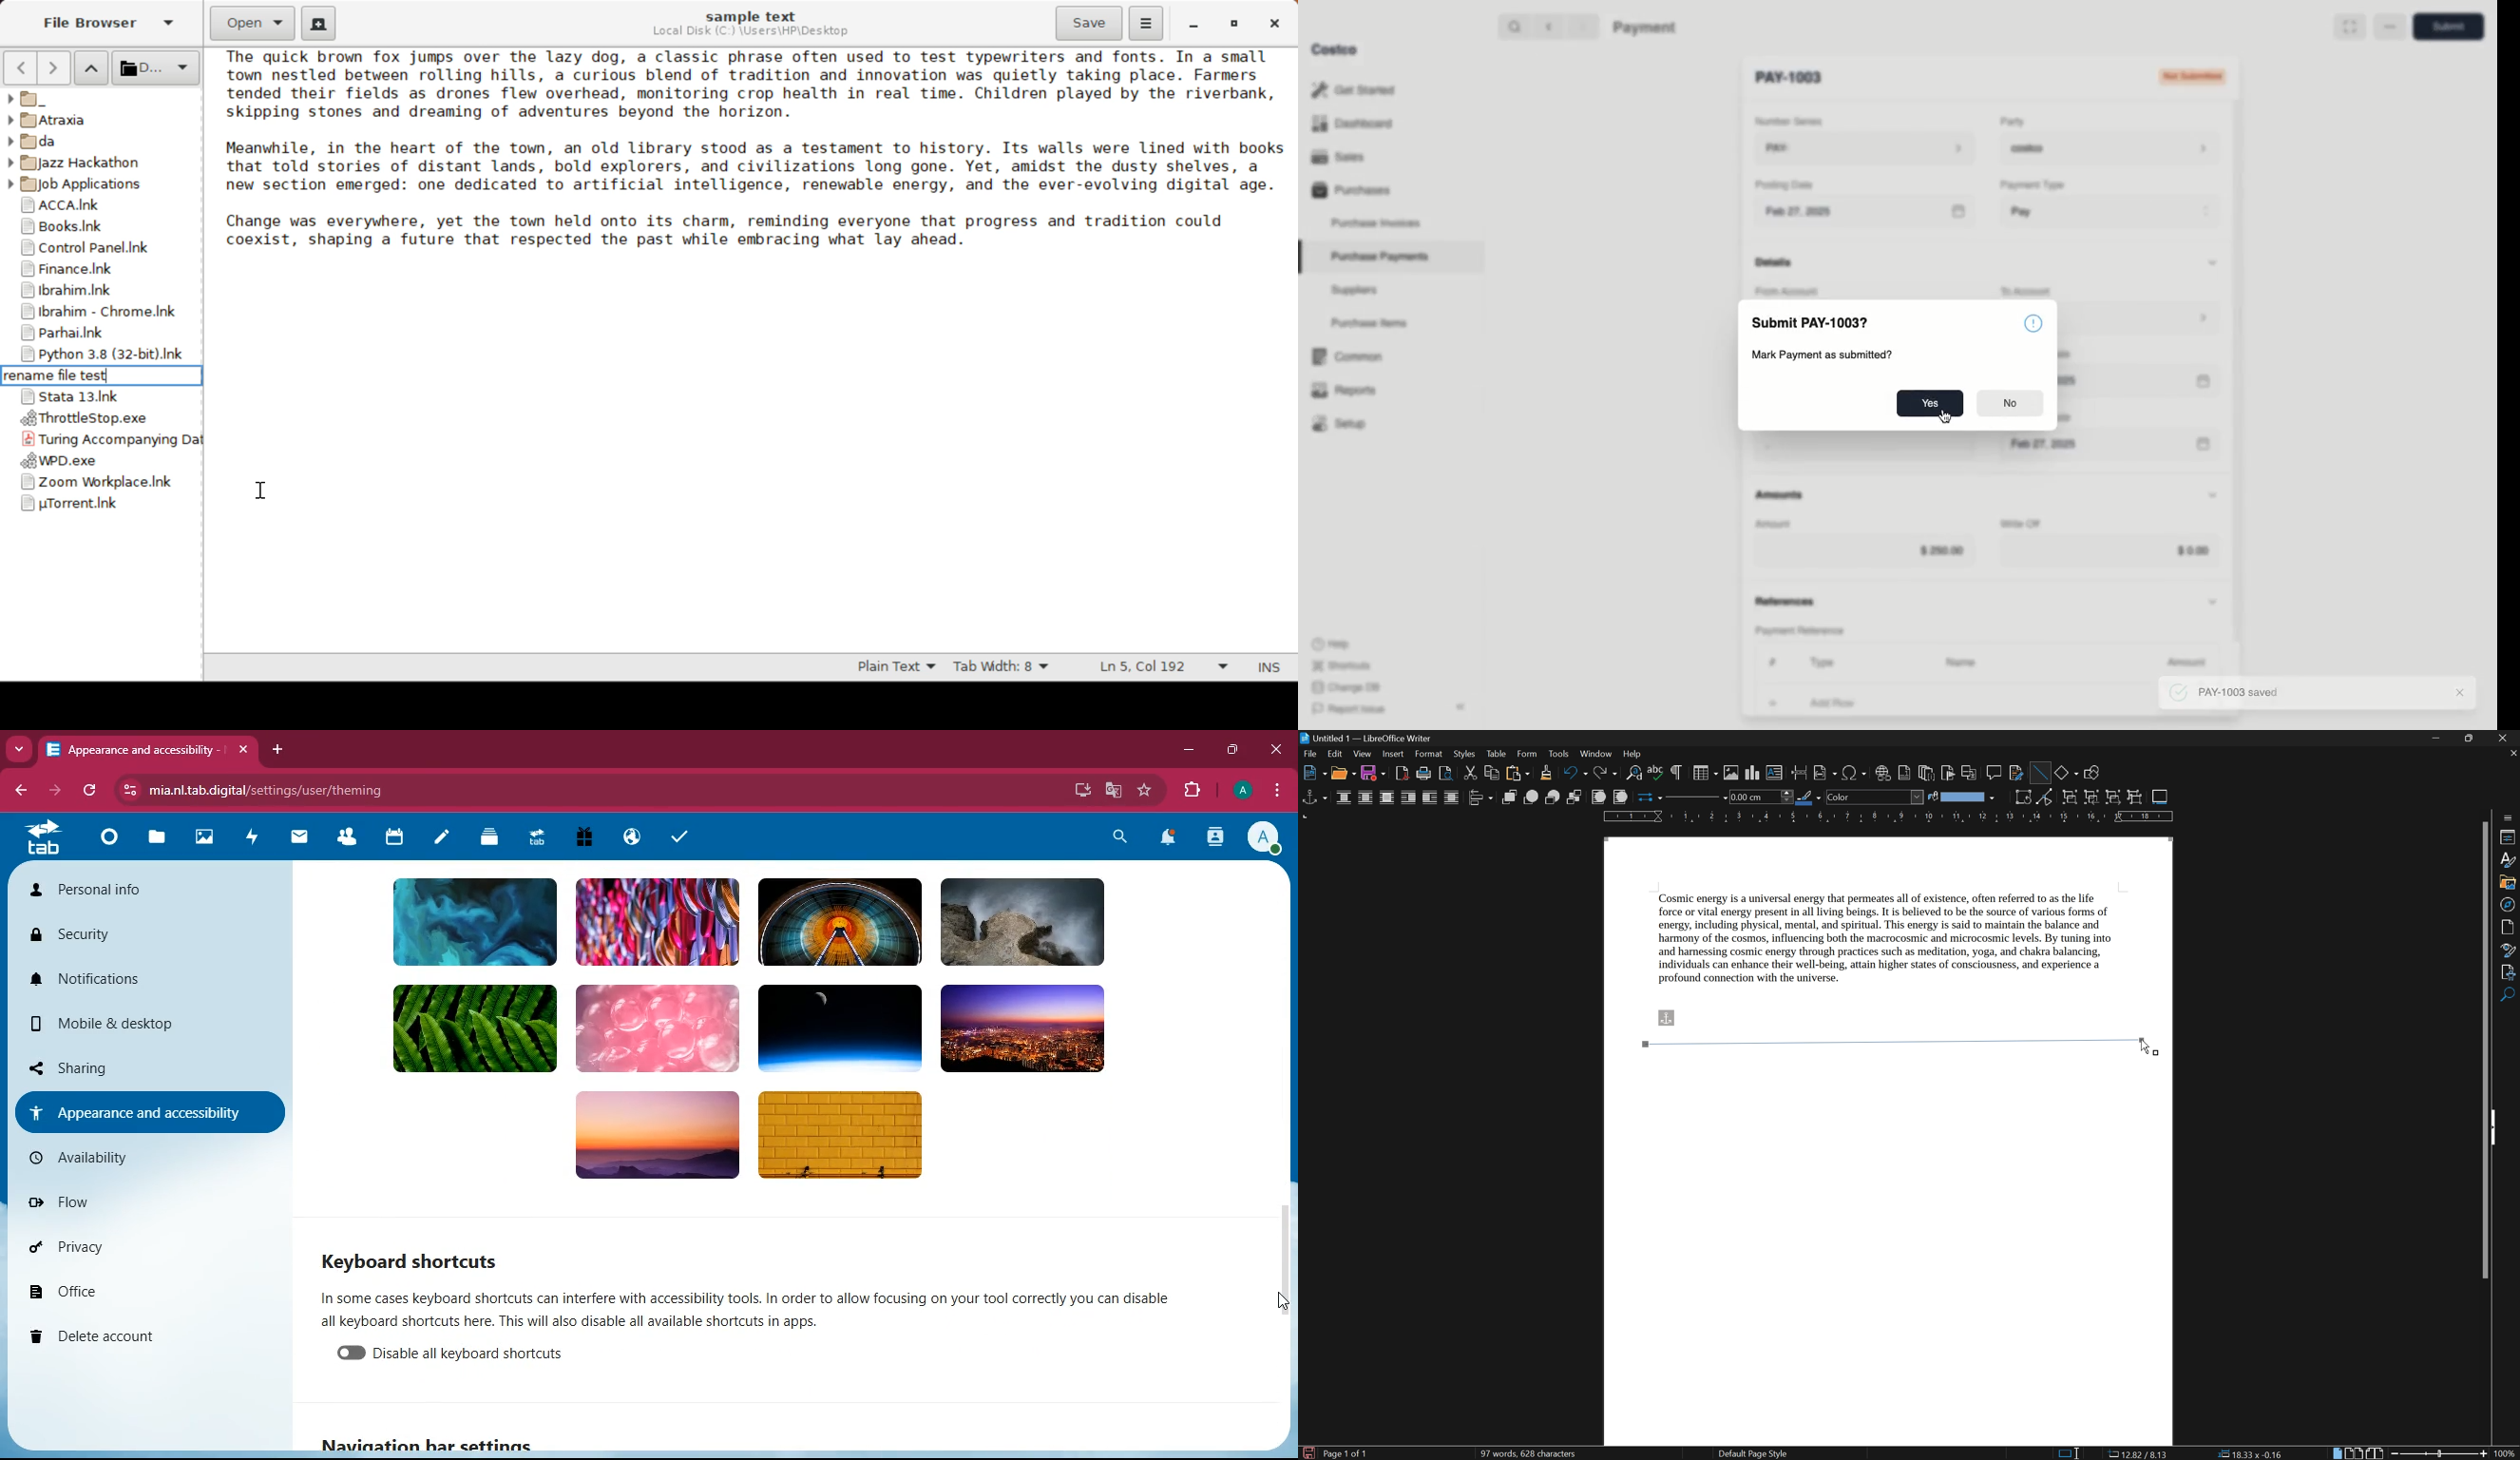  I want to click on enable, so click(354, 1355).